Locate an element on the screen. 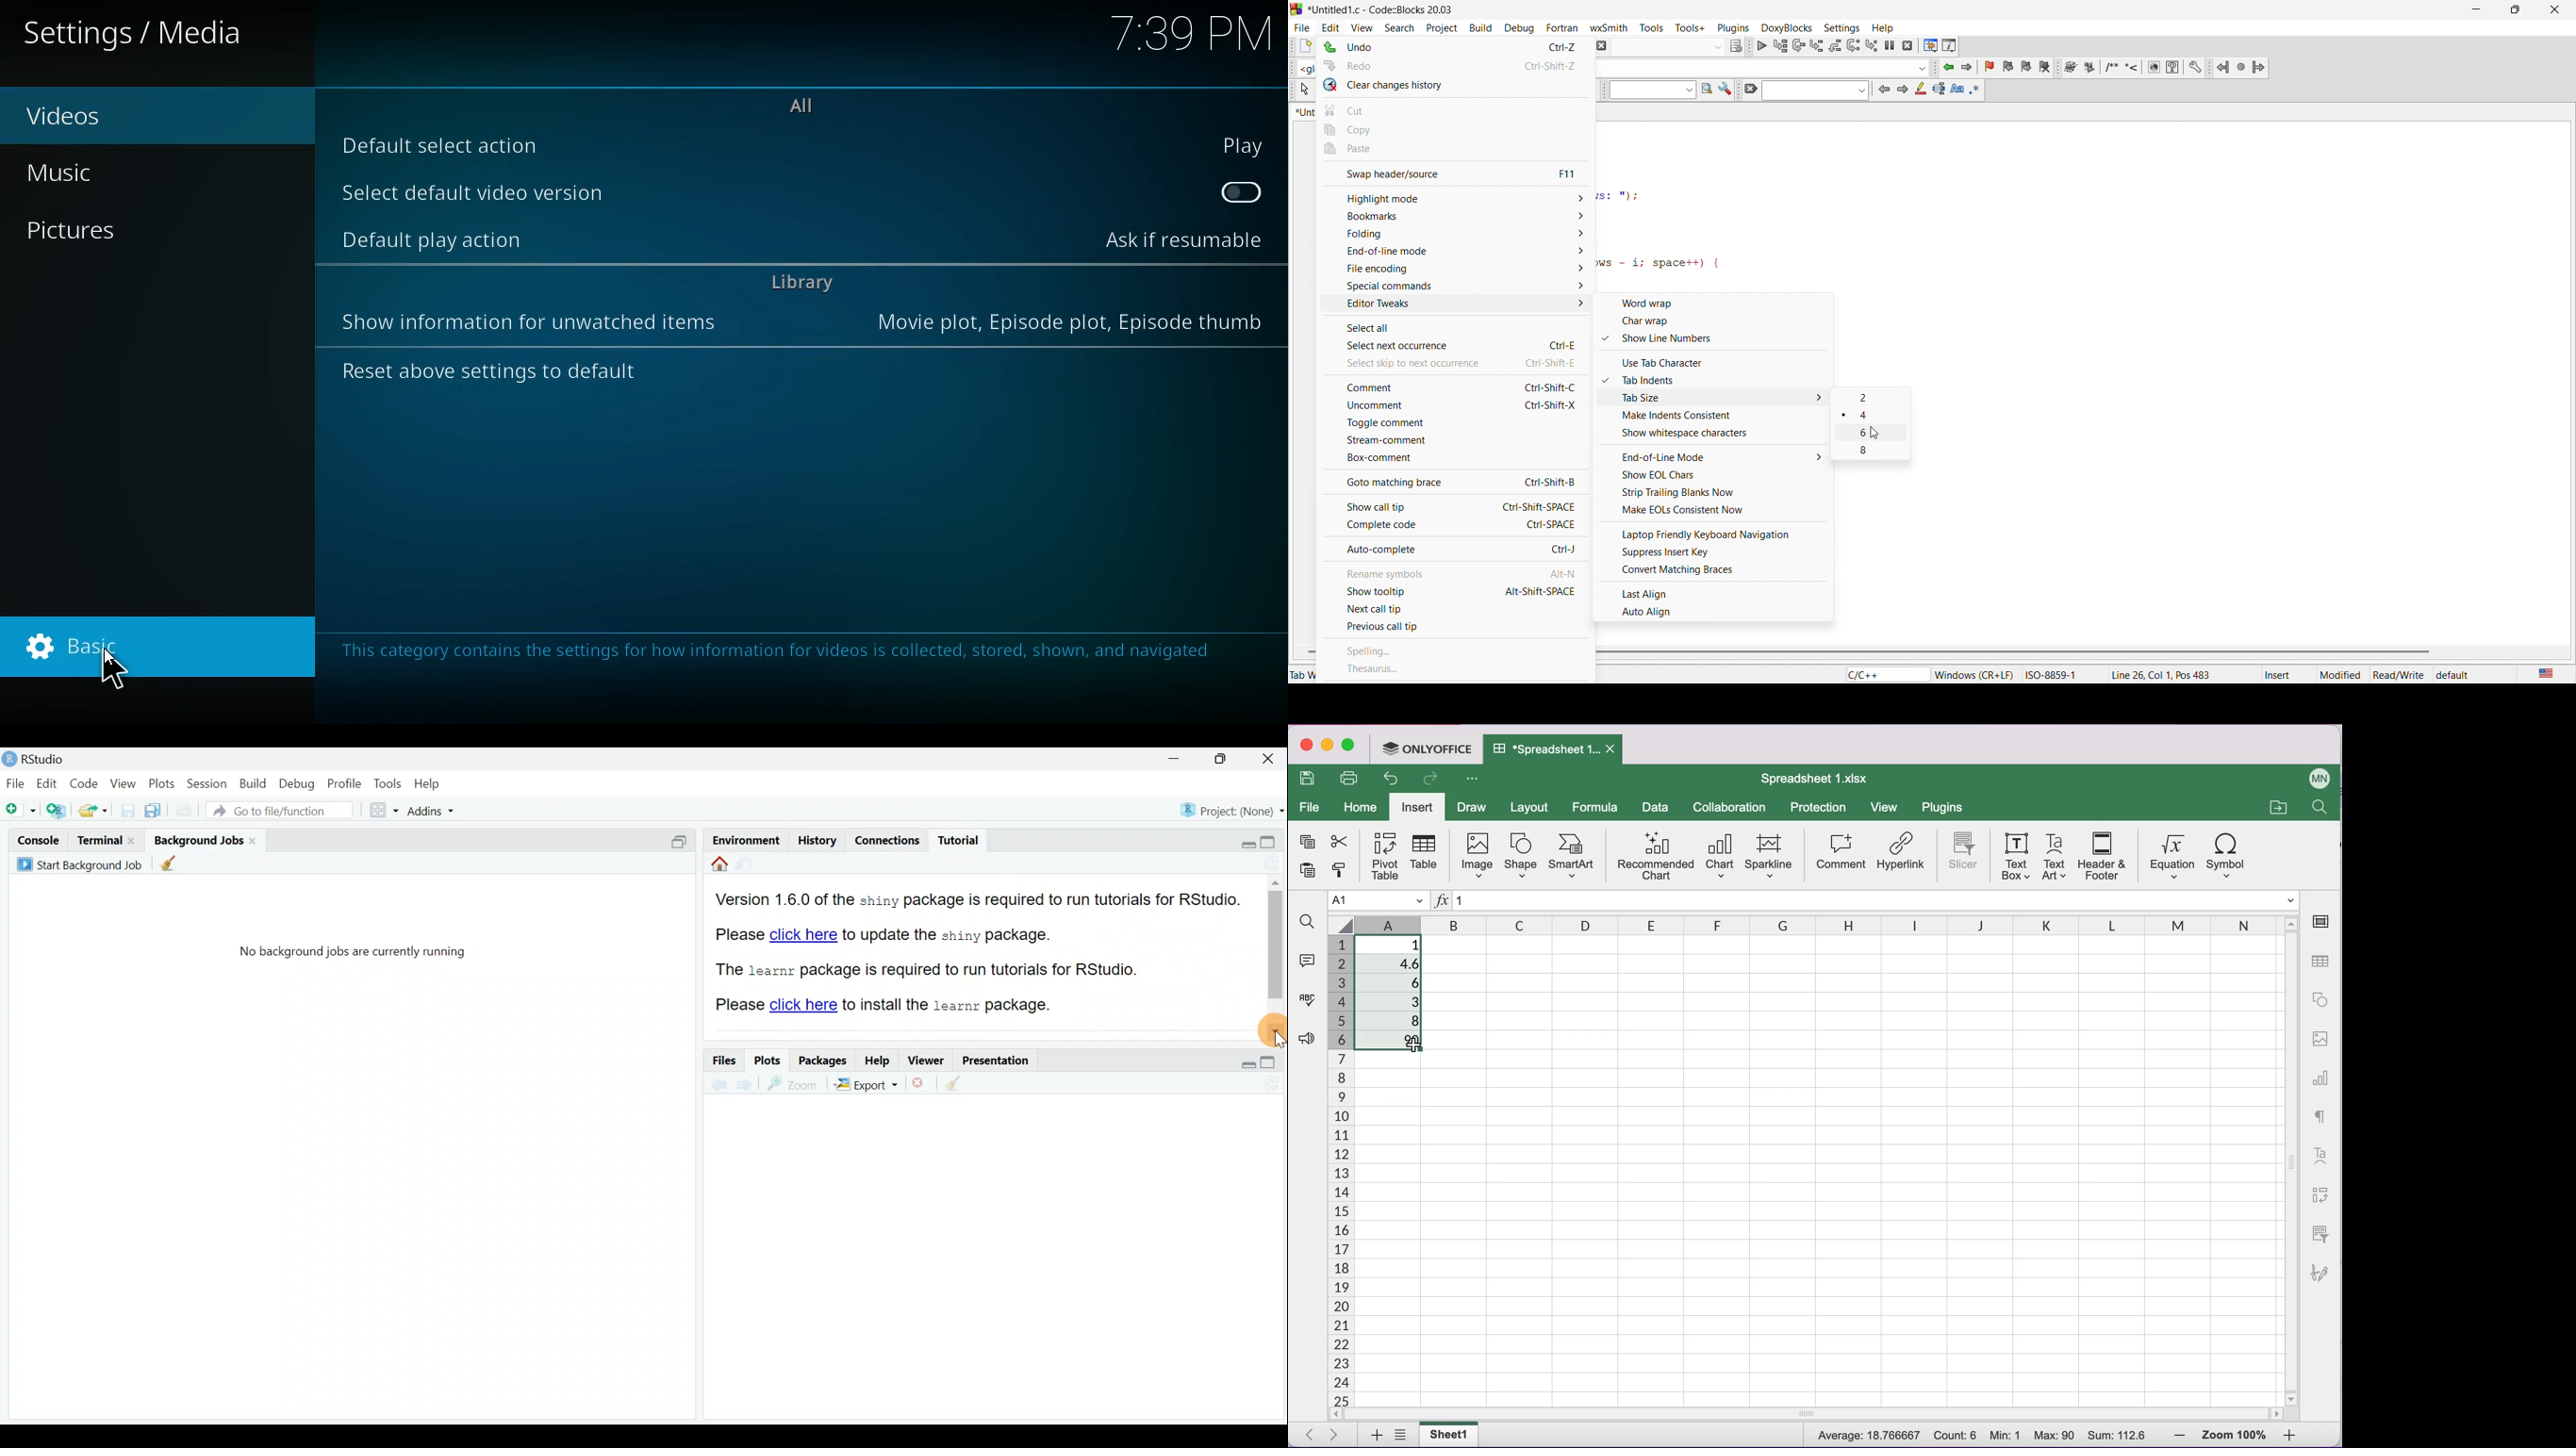 This screenshot has width=2576, height=1456. Create a project is located at coordinates (59, 811).